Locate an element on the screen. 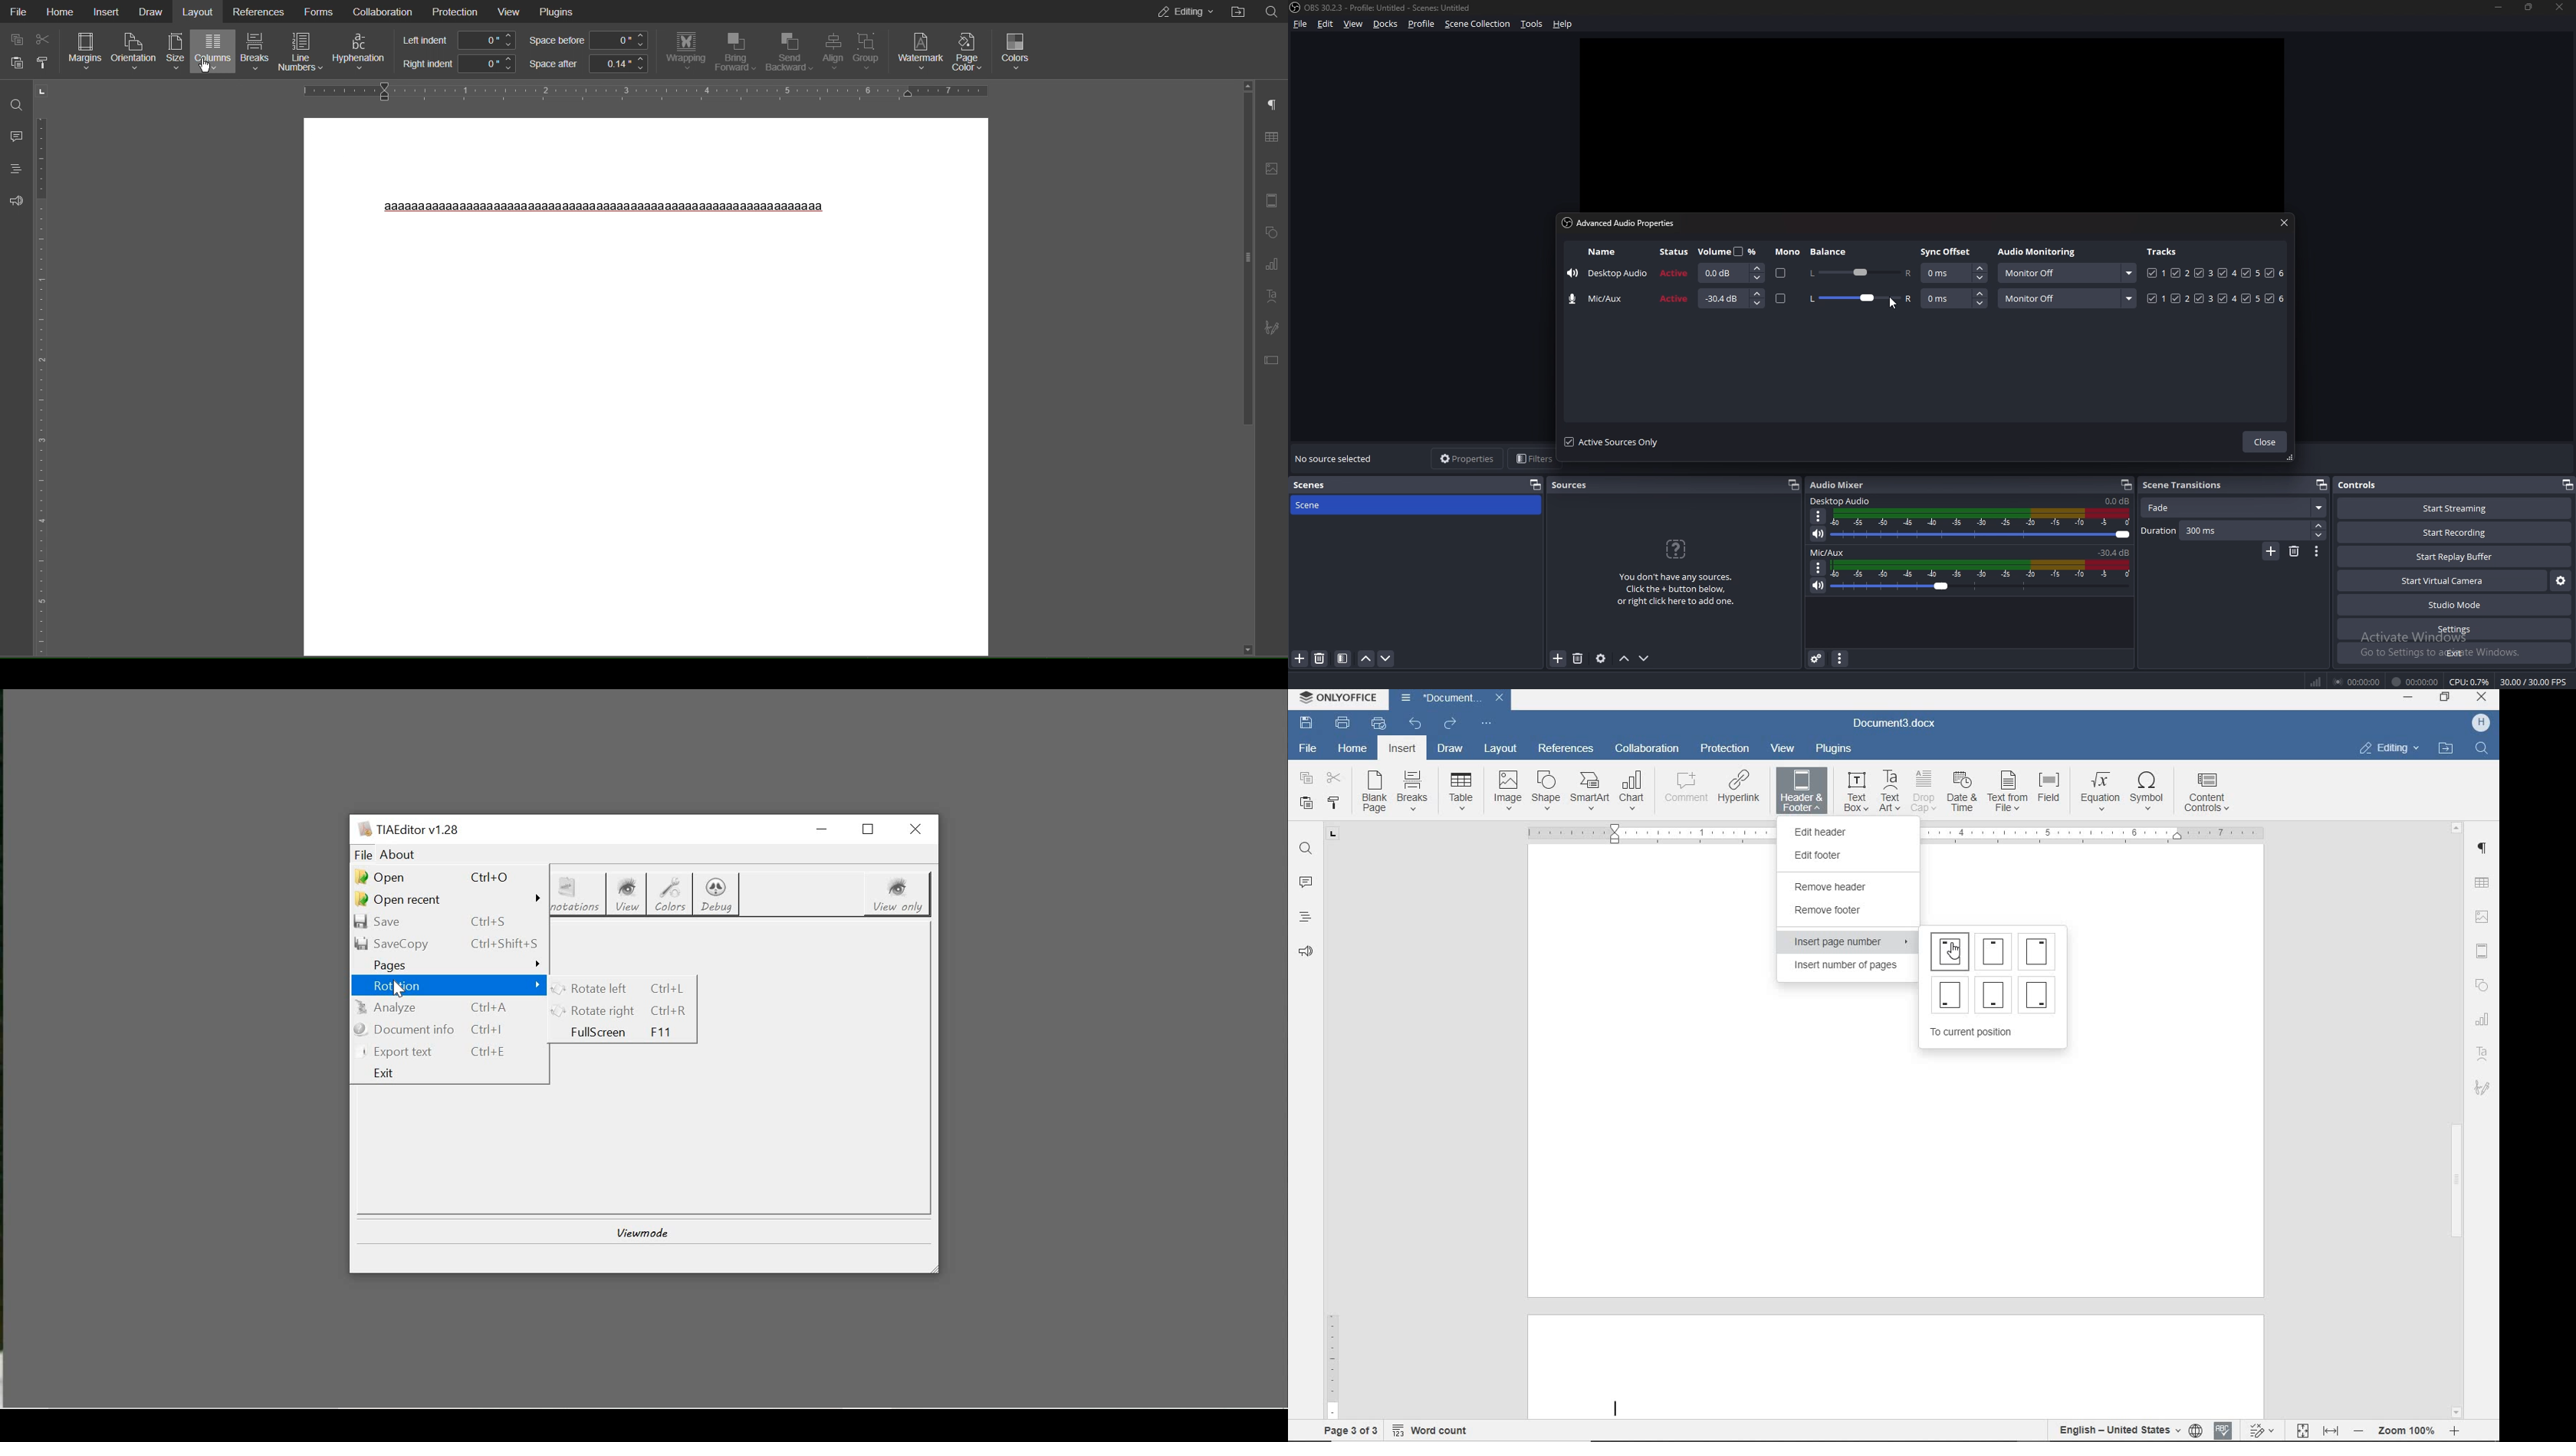  Page number at top left is located at coordinates (1950, 951).